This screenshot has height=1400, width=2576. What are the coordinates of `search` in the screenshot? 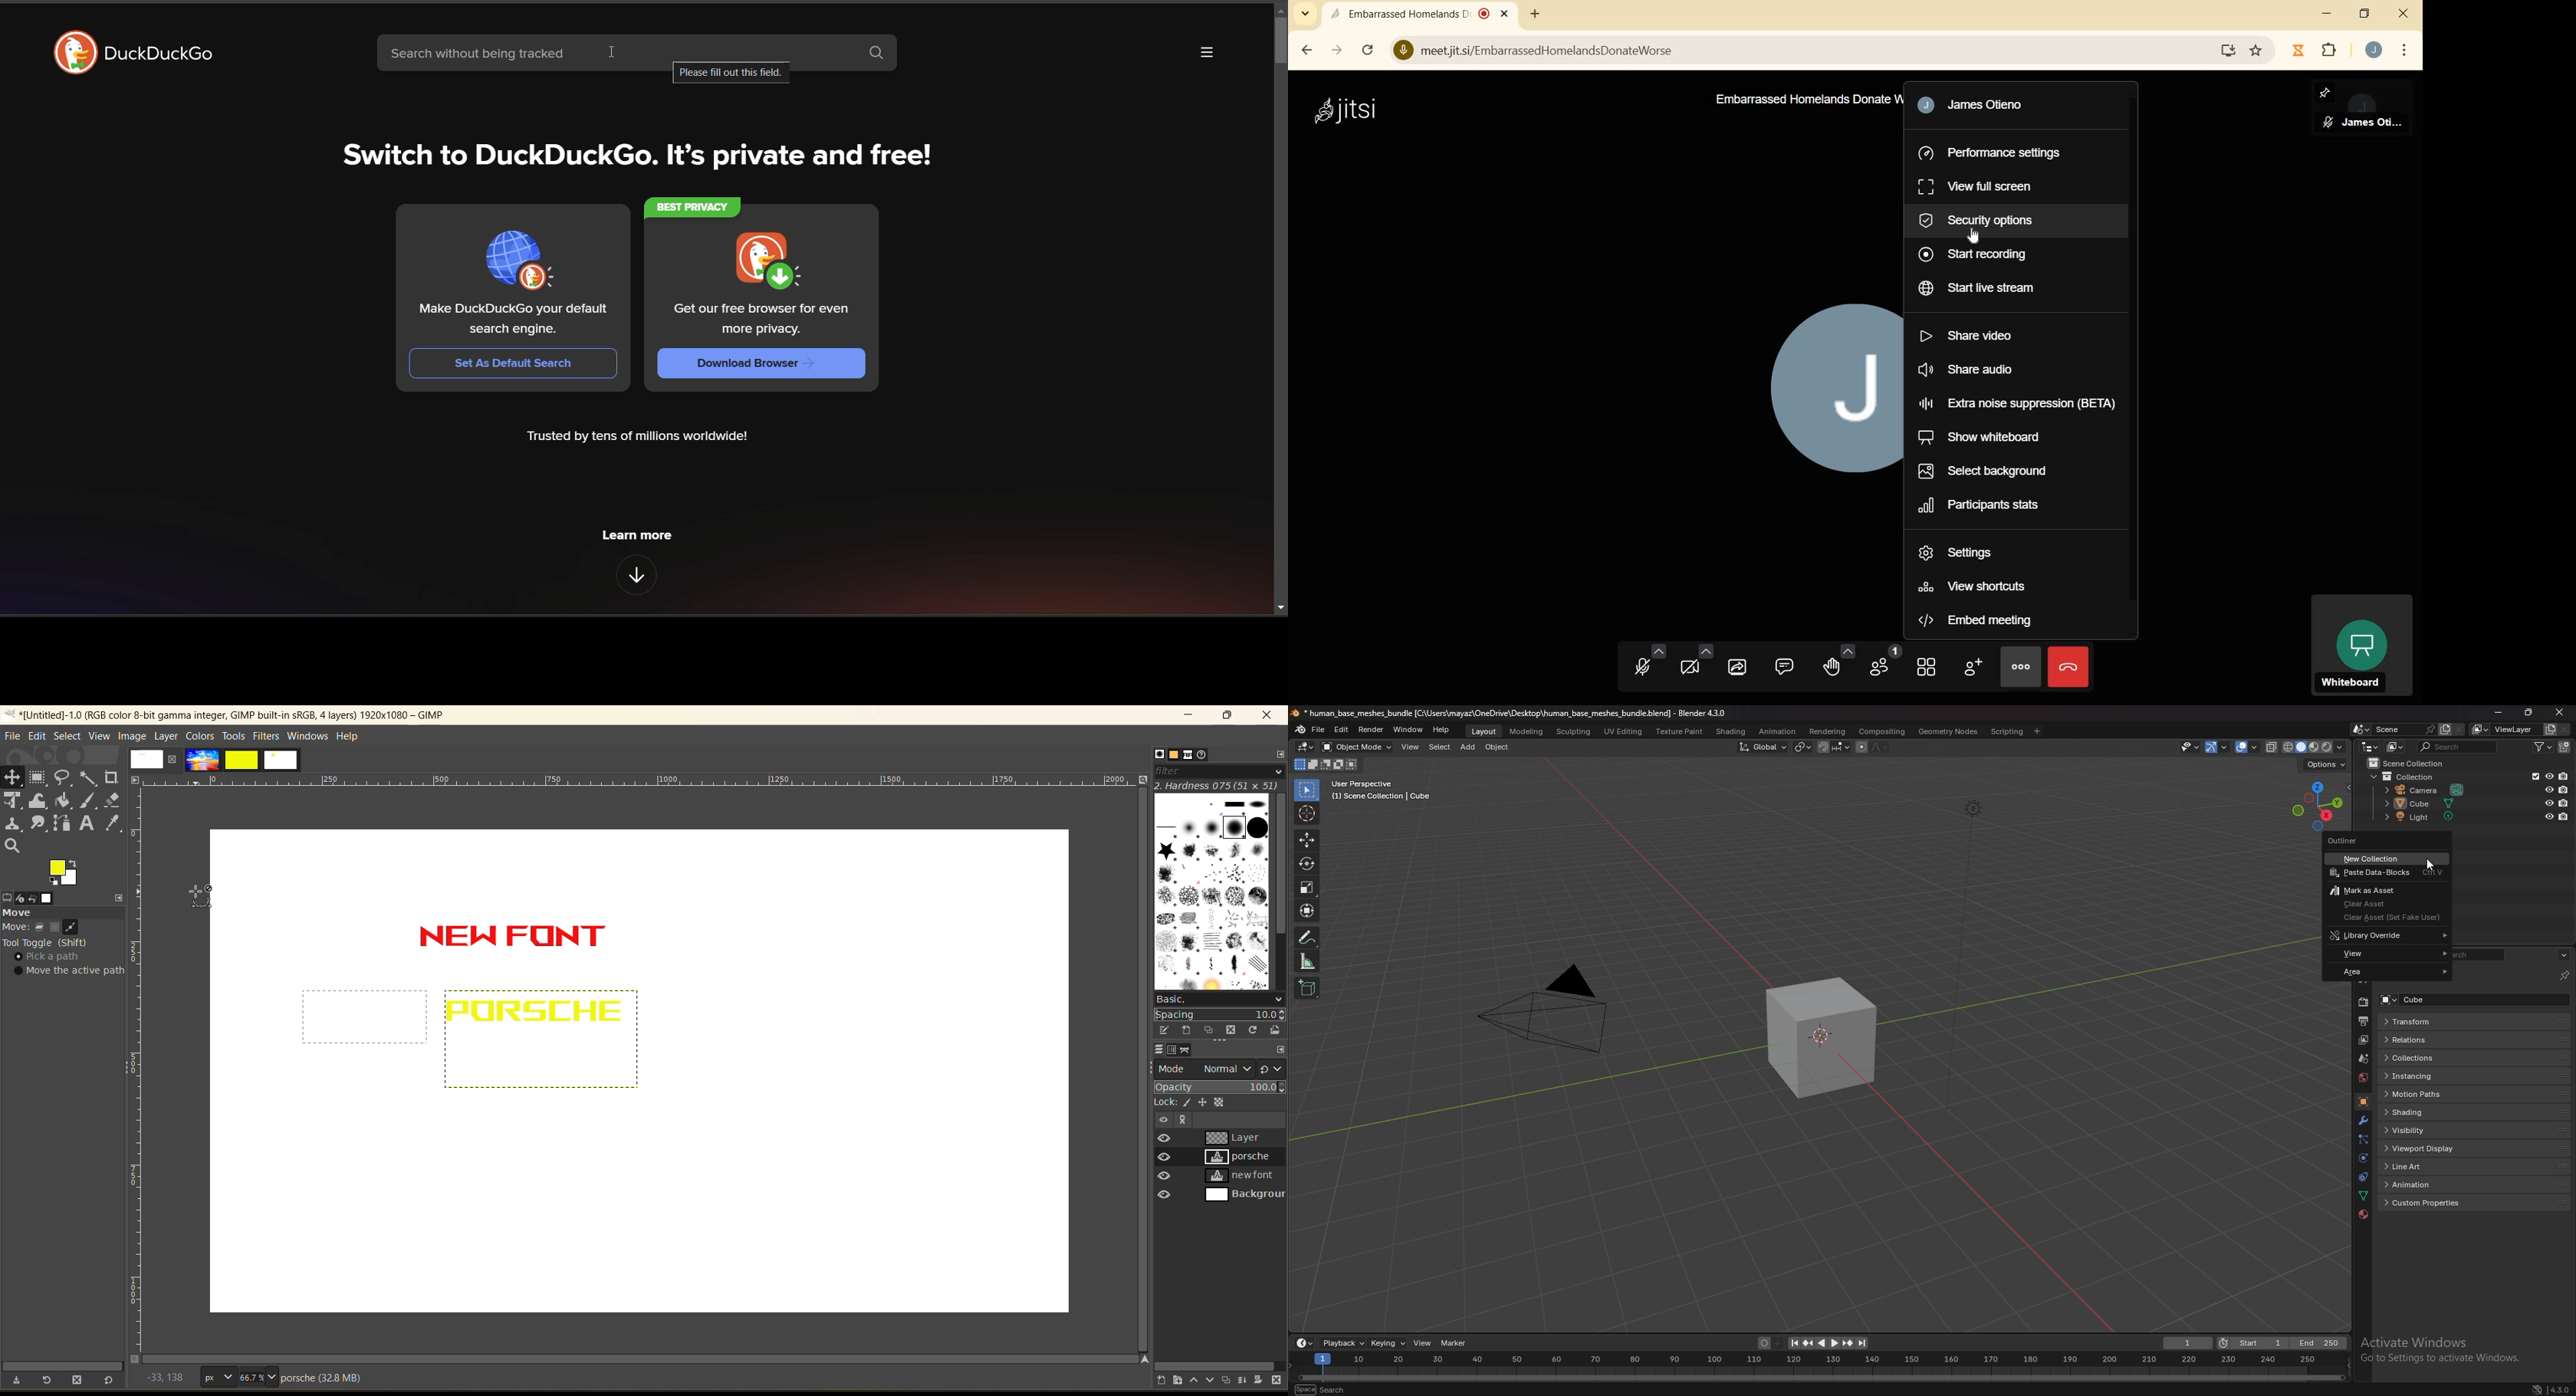 It's located at (2479, 956).